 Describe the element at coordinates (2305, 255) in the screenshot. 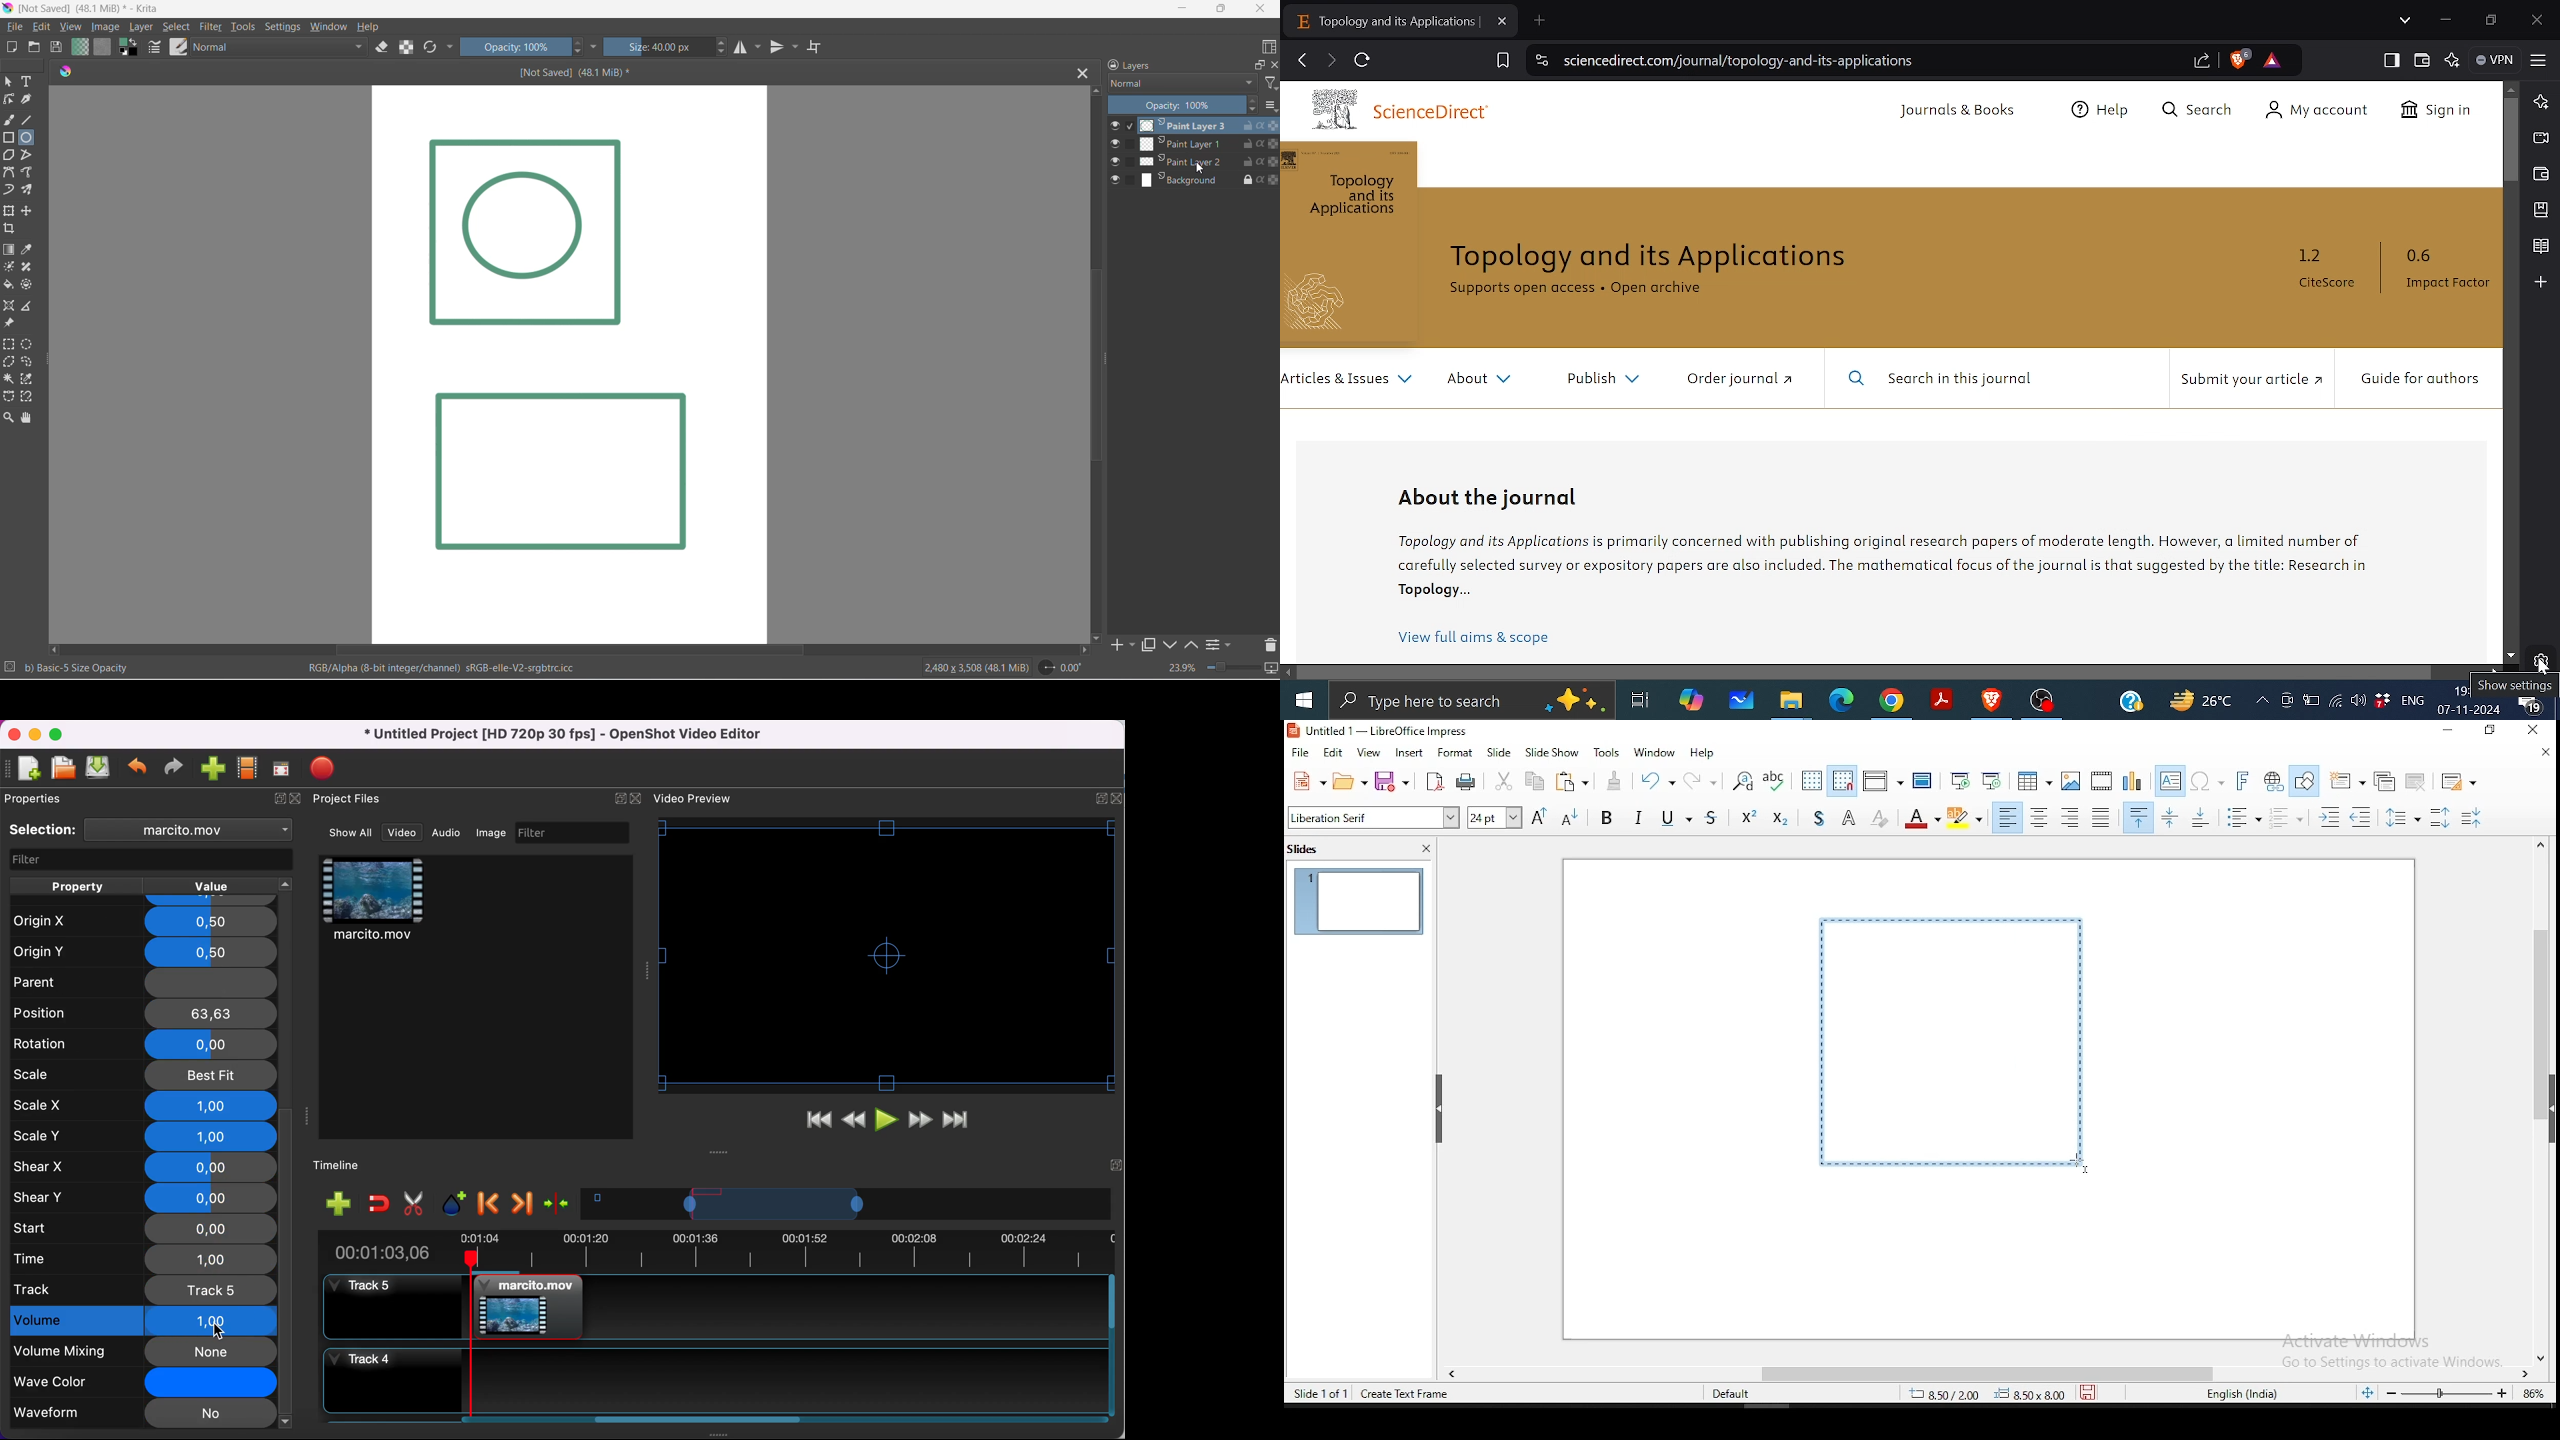

I see `1.2` at that location.